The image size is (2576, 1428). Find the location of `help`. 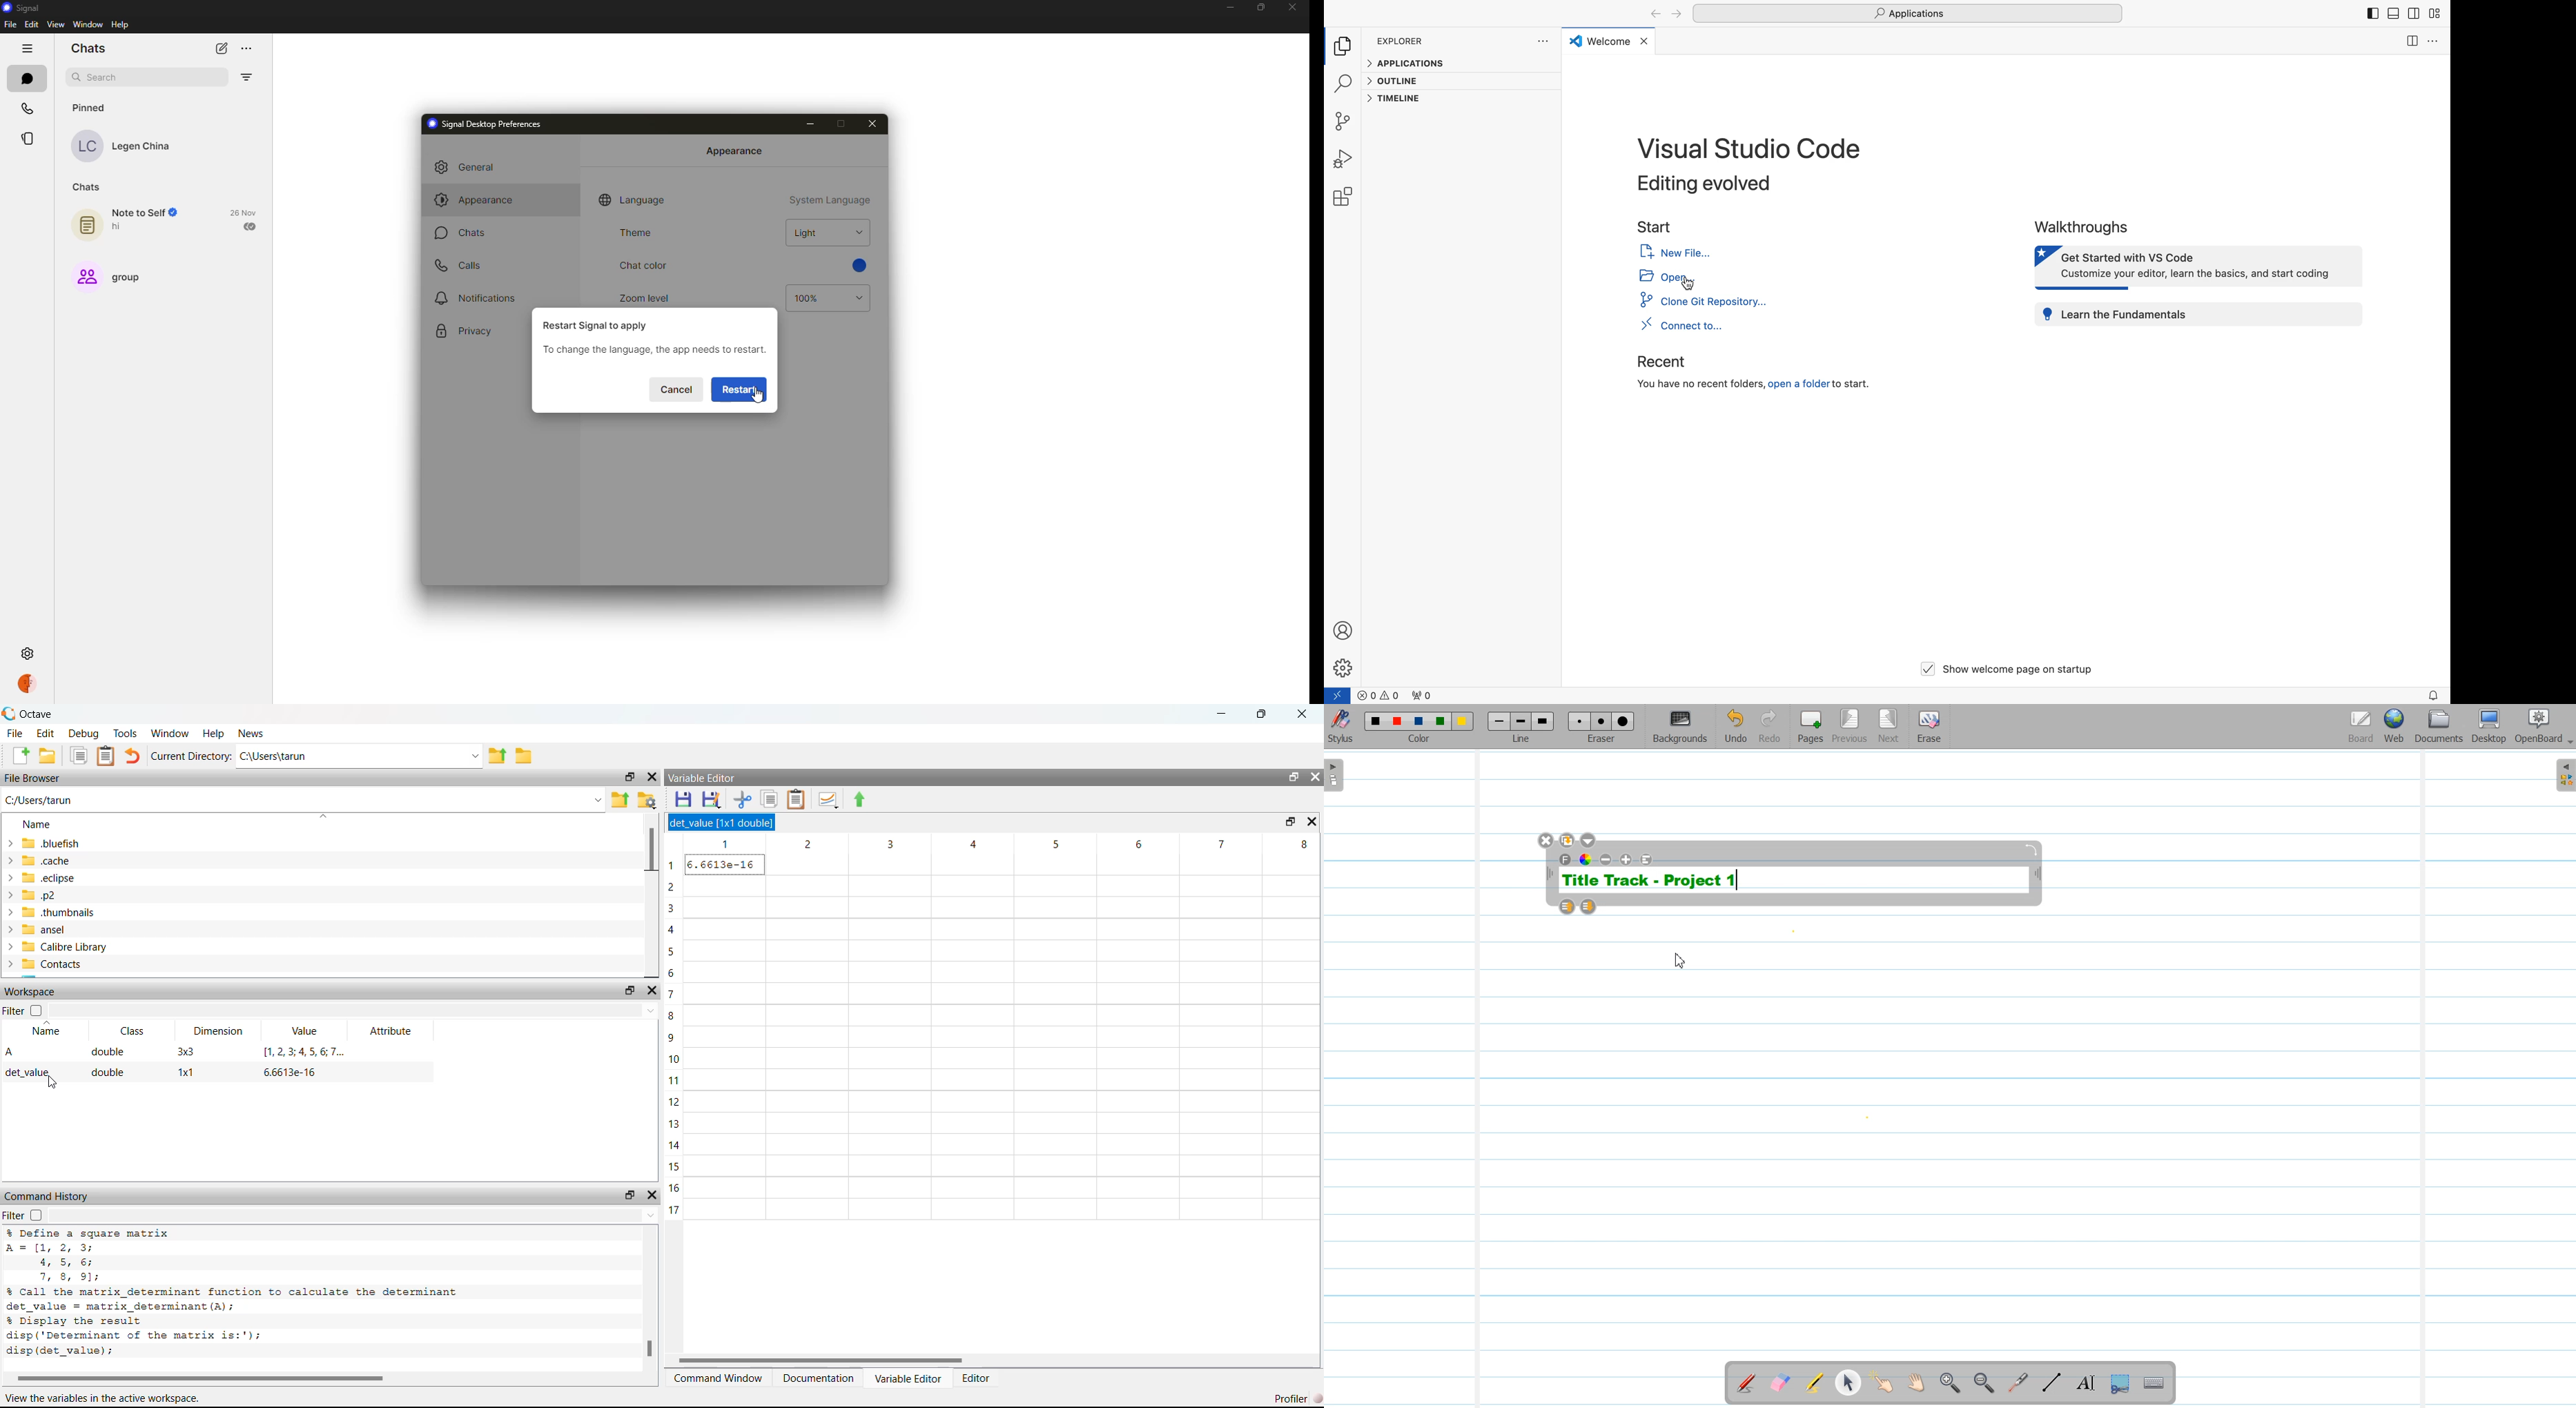

help is located at coordinates (214, 732).